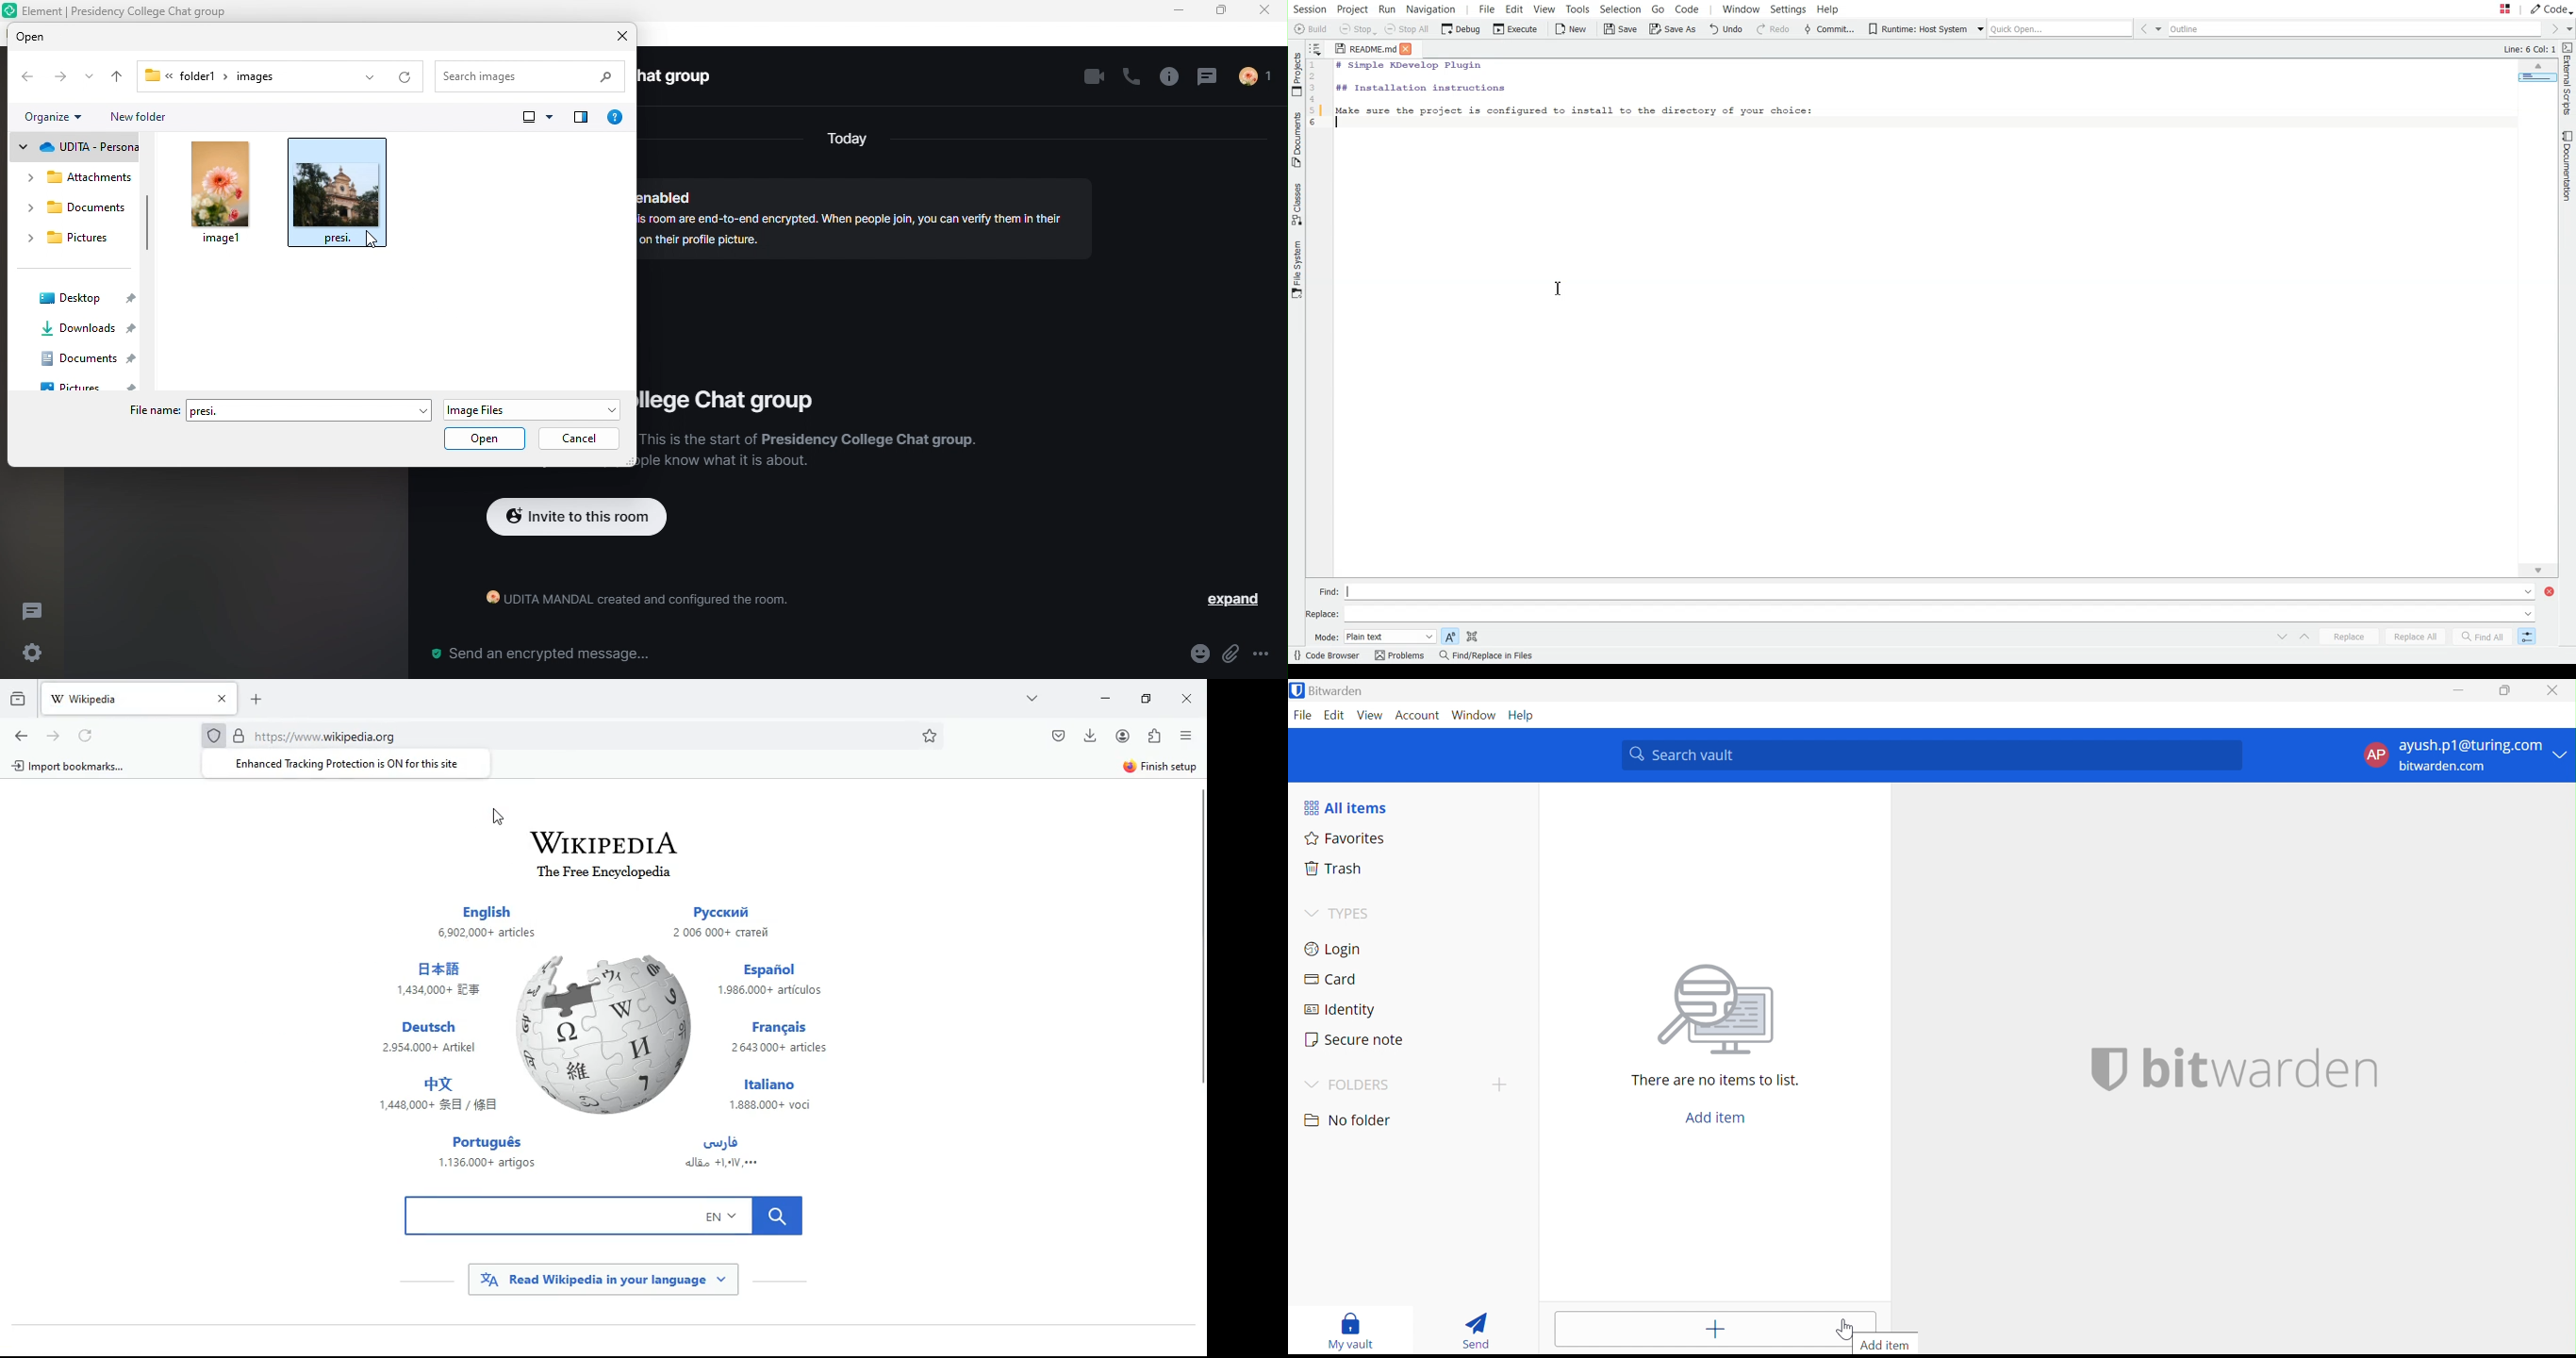 Image resolution: width=2576 pixels, height=1372 pixels. Describe the element at coordinates (1231, 600) in the screenshot. I see `expand` at that location.